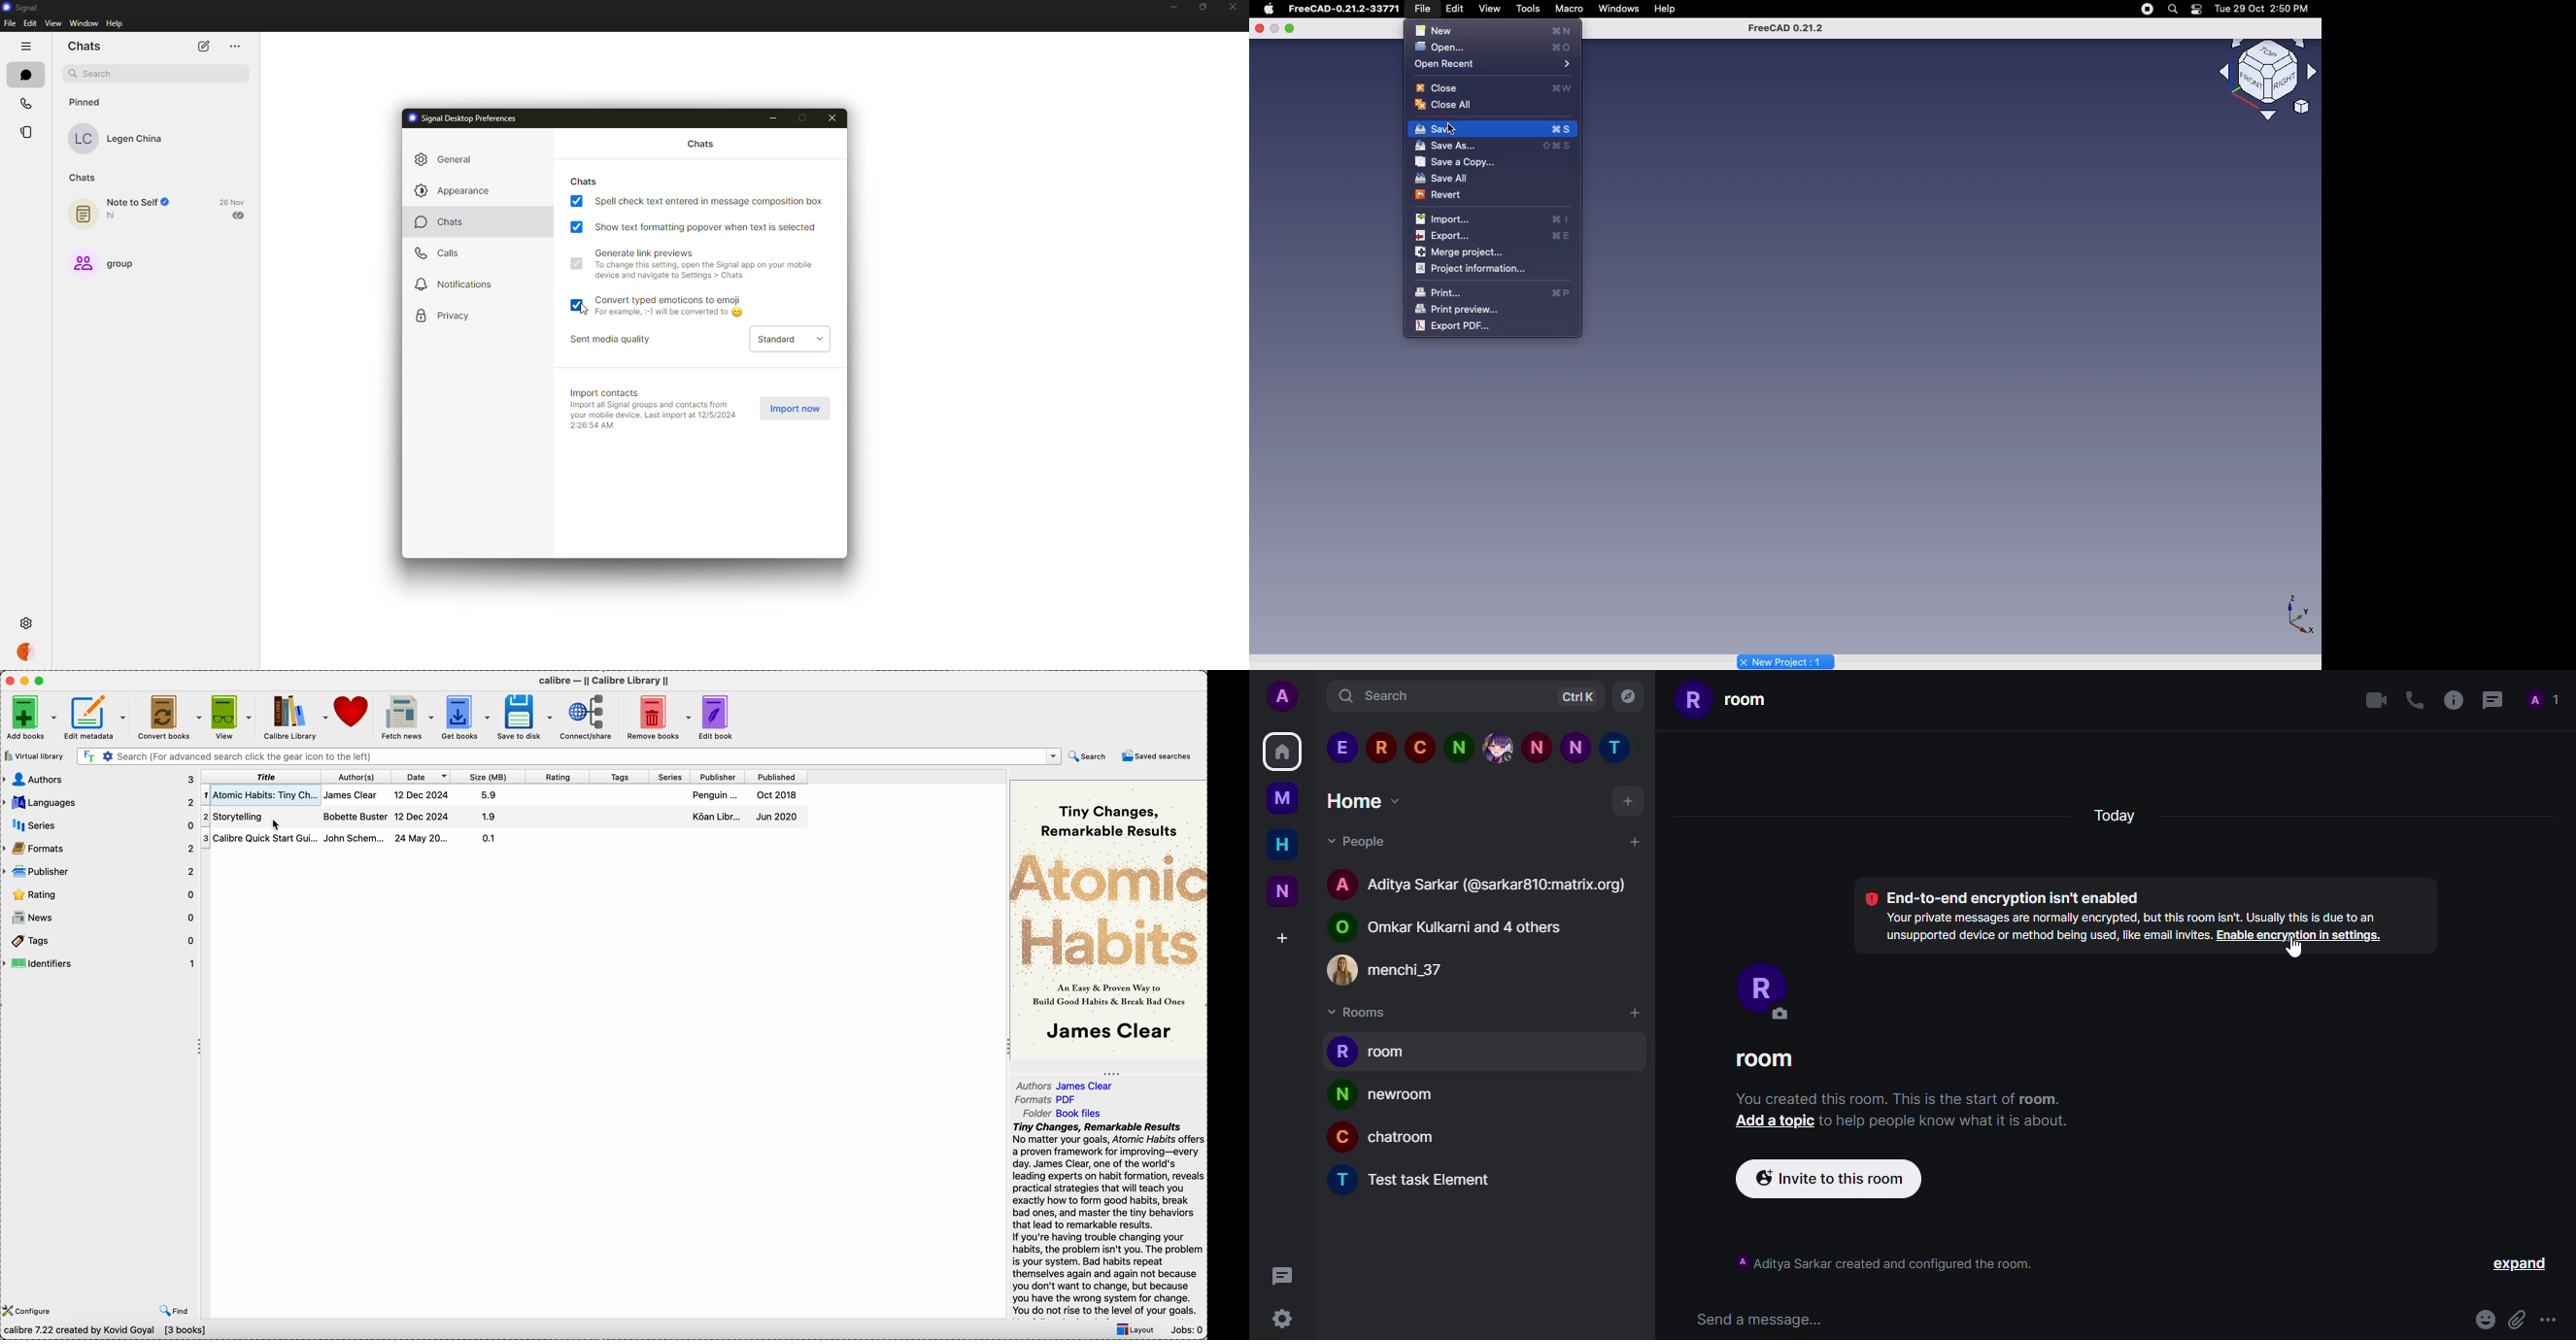 Image resolution: width=2576 pixels, height=1344 pixels. What do you see at coordinates (1384, 1136) in the screenshot?
I see `chatroom` at bounding box center [1384, 1136].